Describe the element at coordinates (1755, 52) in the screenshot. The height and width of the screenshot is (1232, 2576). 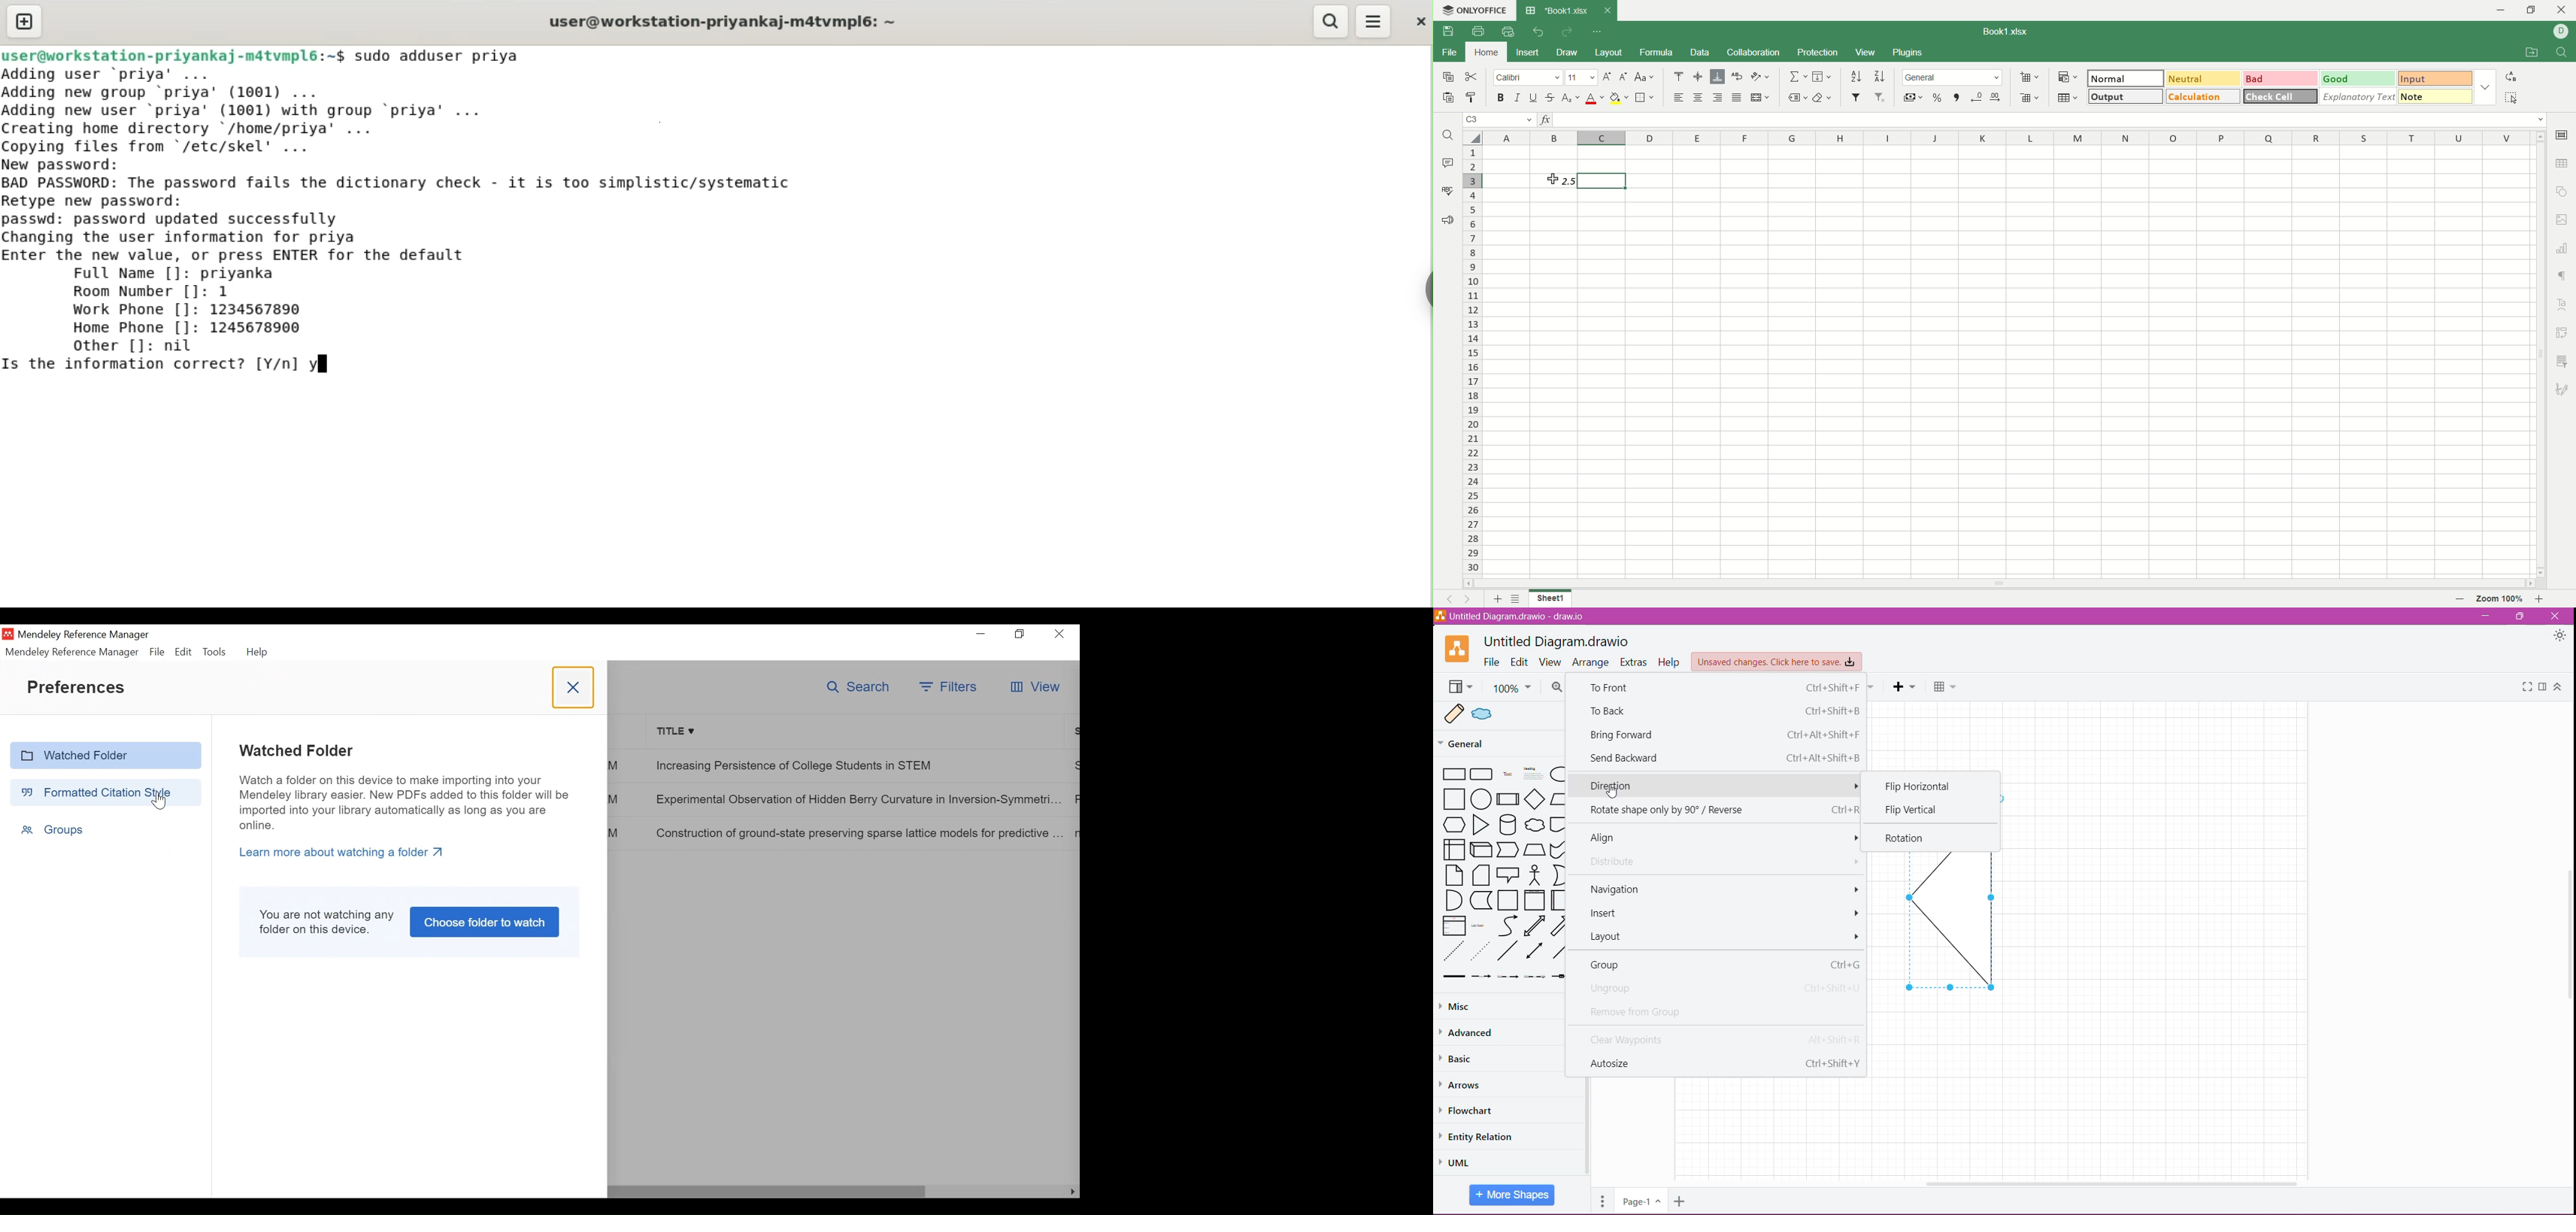
I see `collaboration` at that location.